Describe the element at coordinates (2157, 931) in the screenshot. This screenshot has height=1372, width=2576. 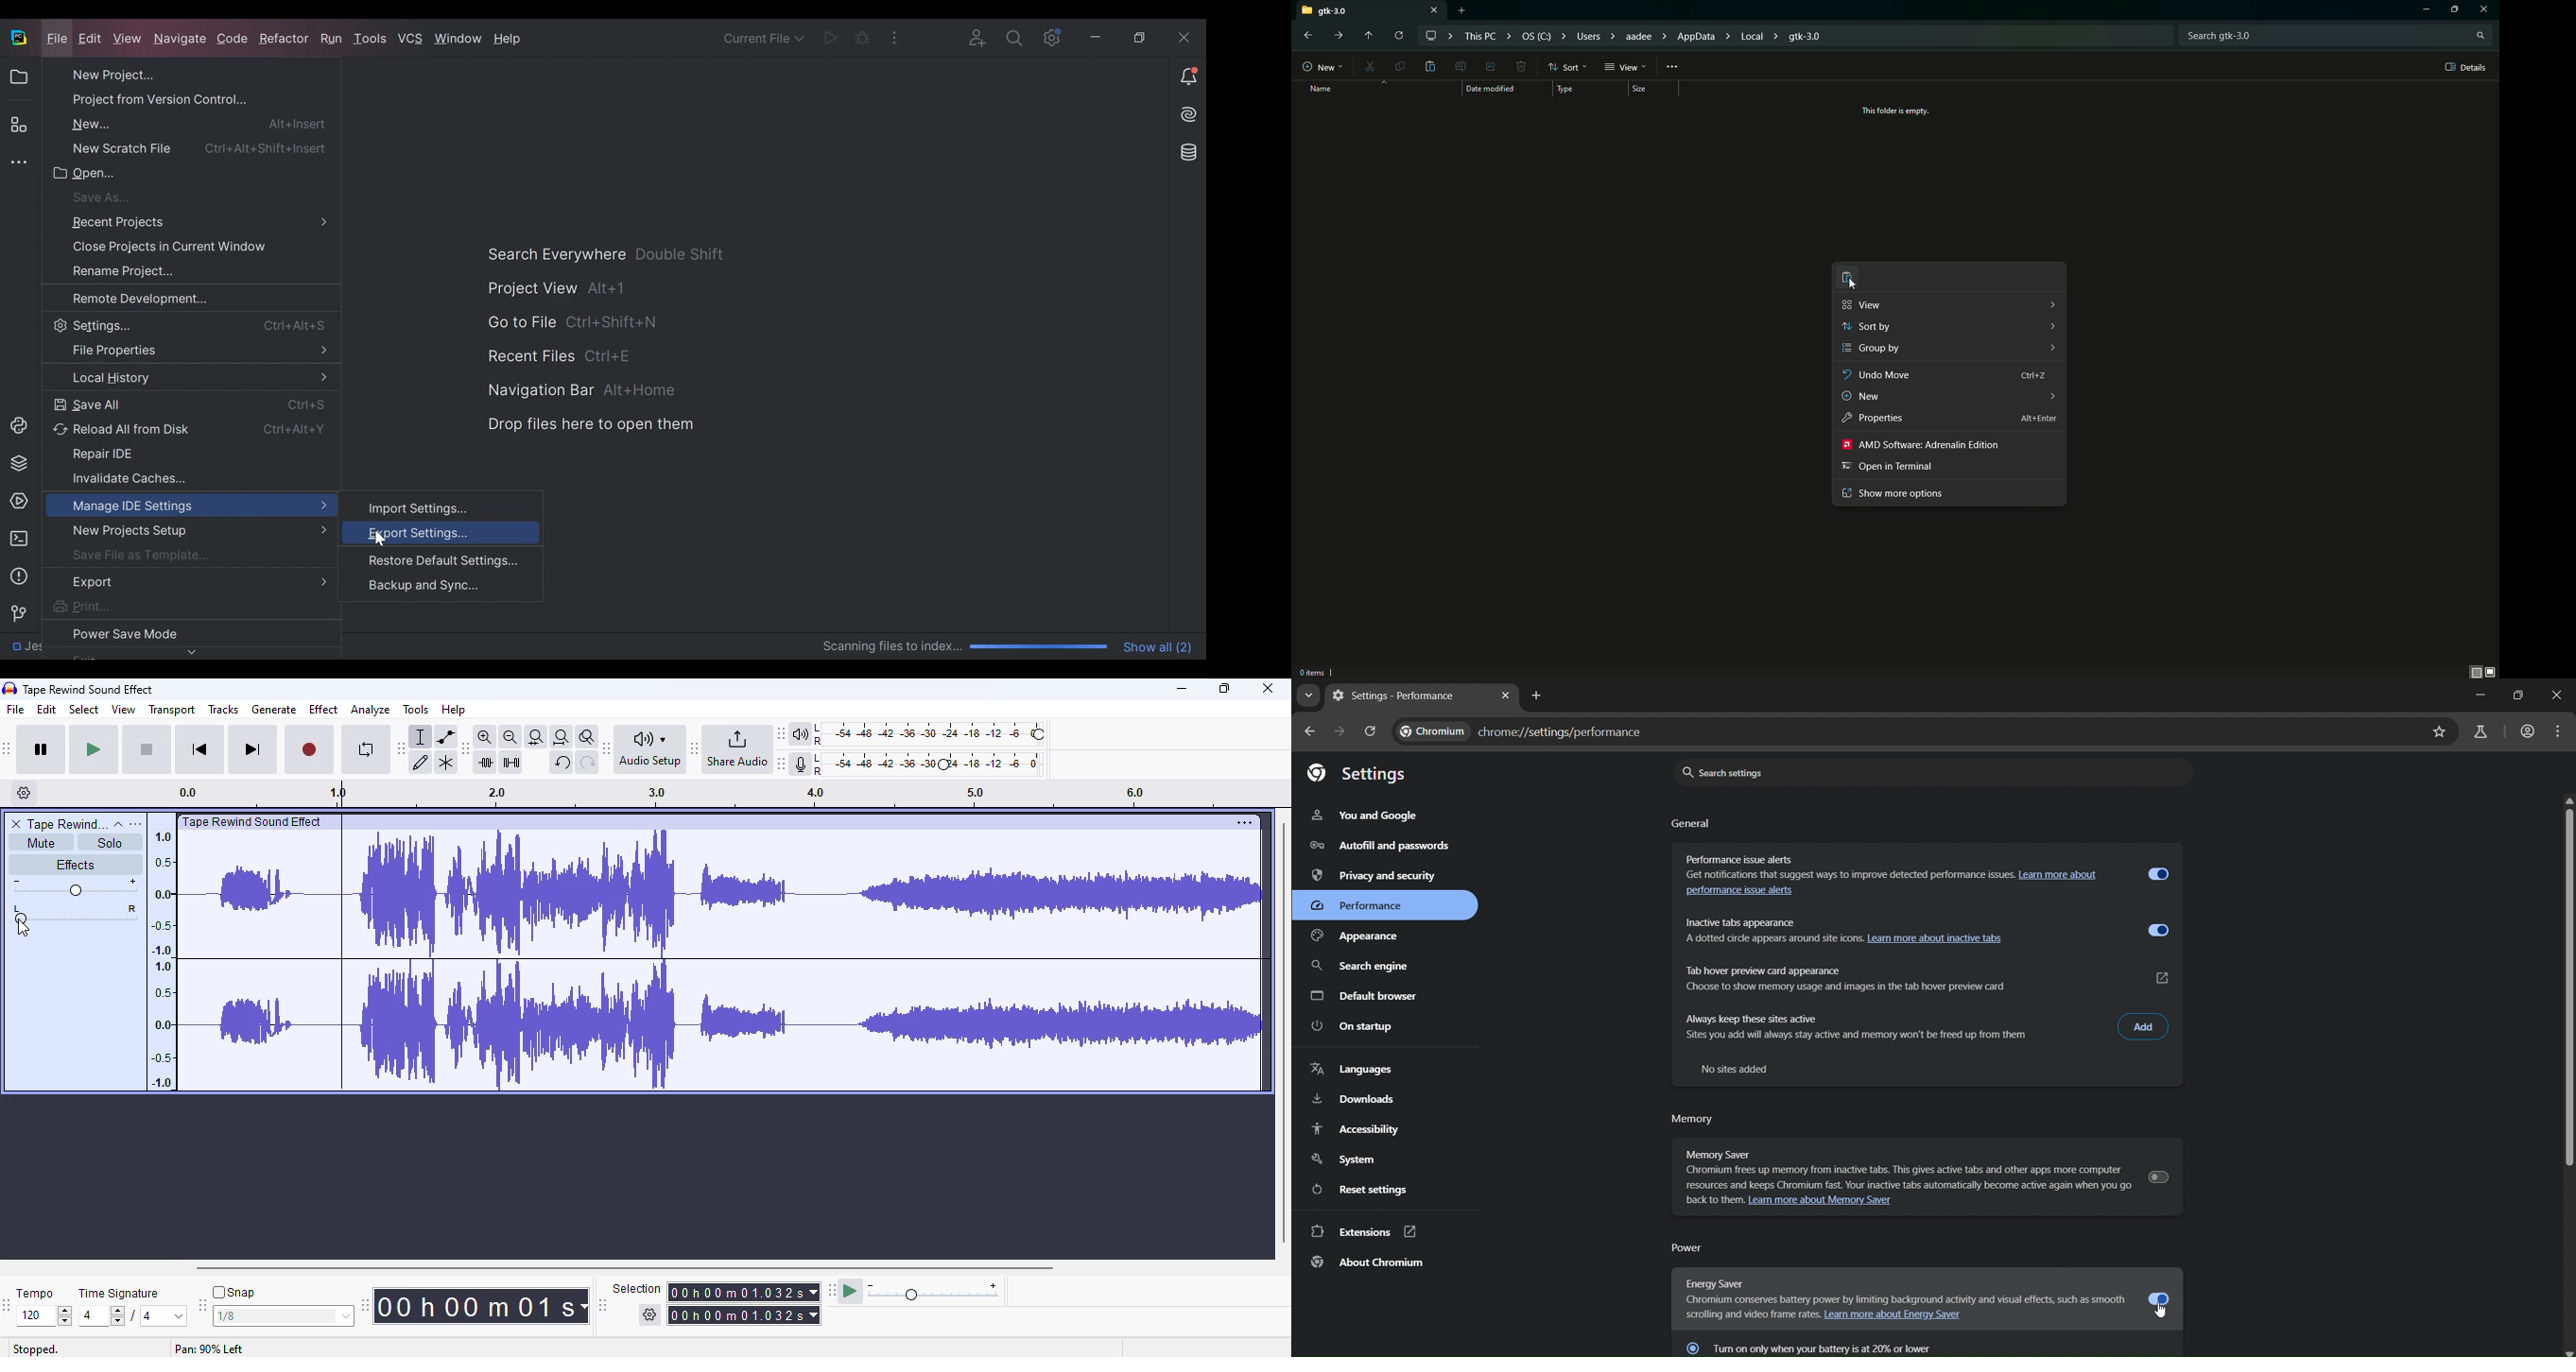
I see `toggle button` at that location.